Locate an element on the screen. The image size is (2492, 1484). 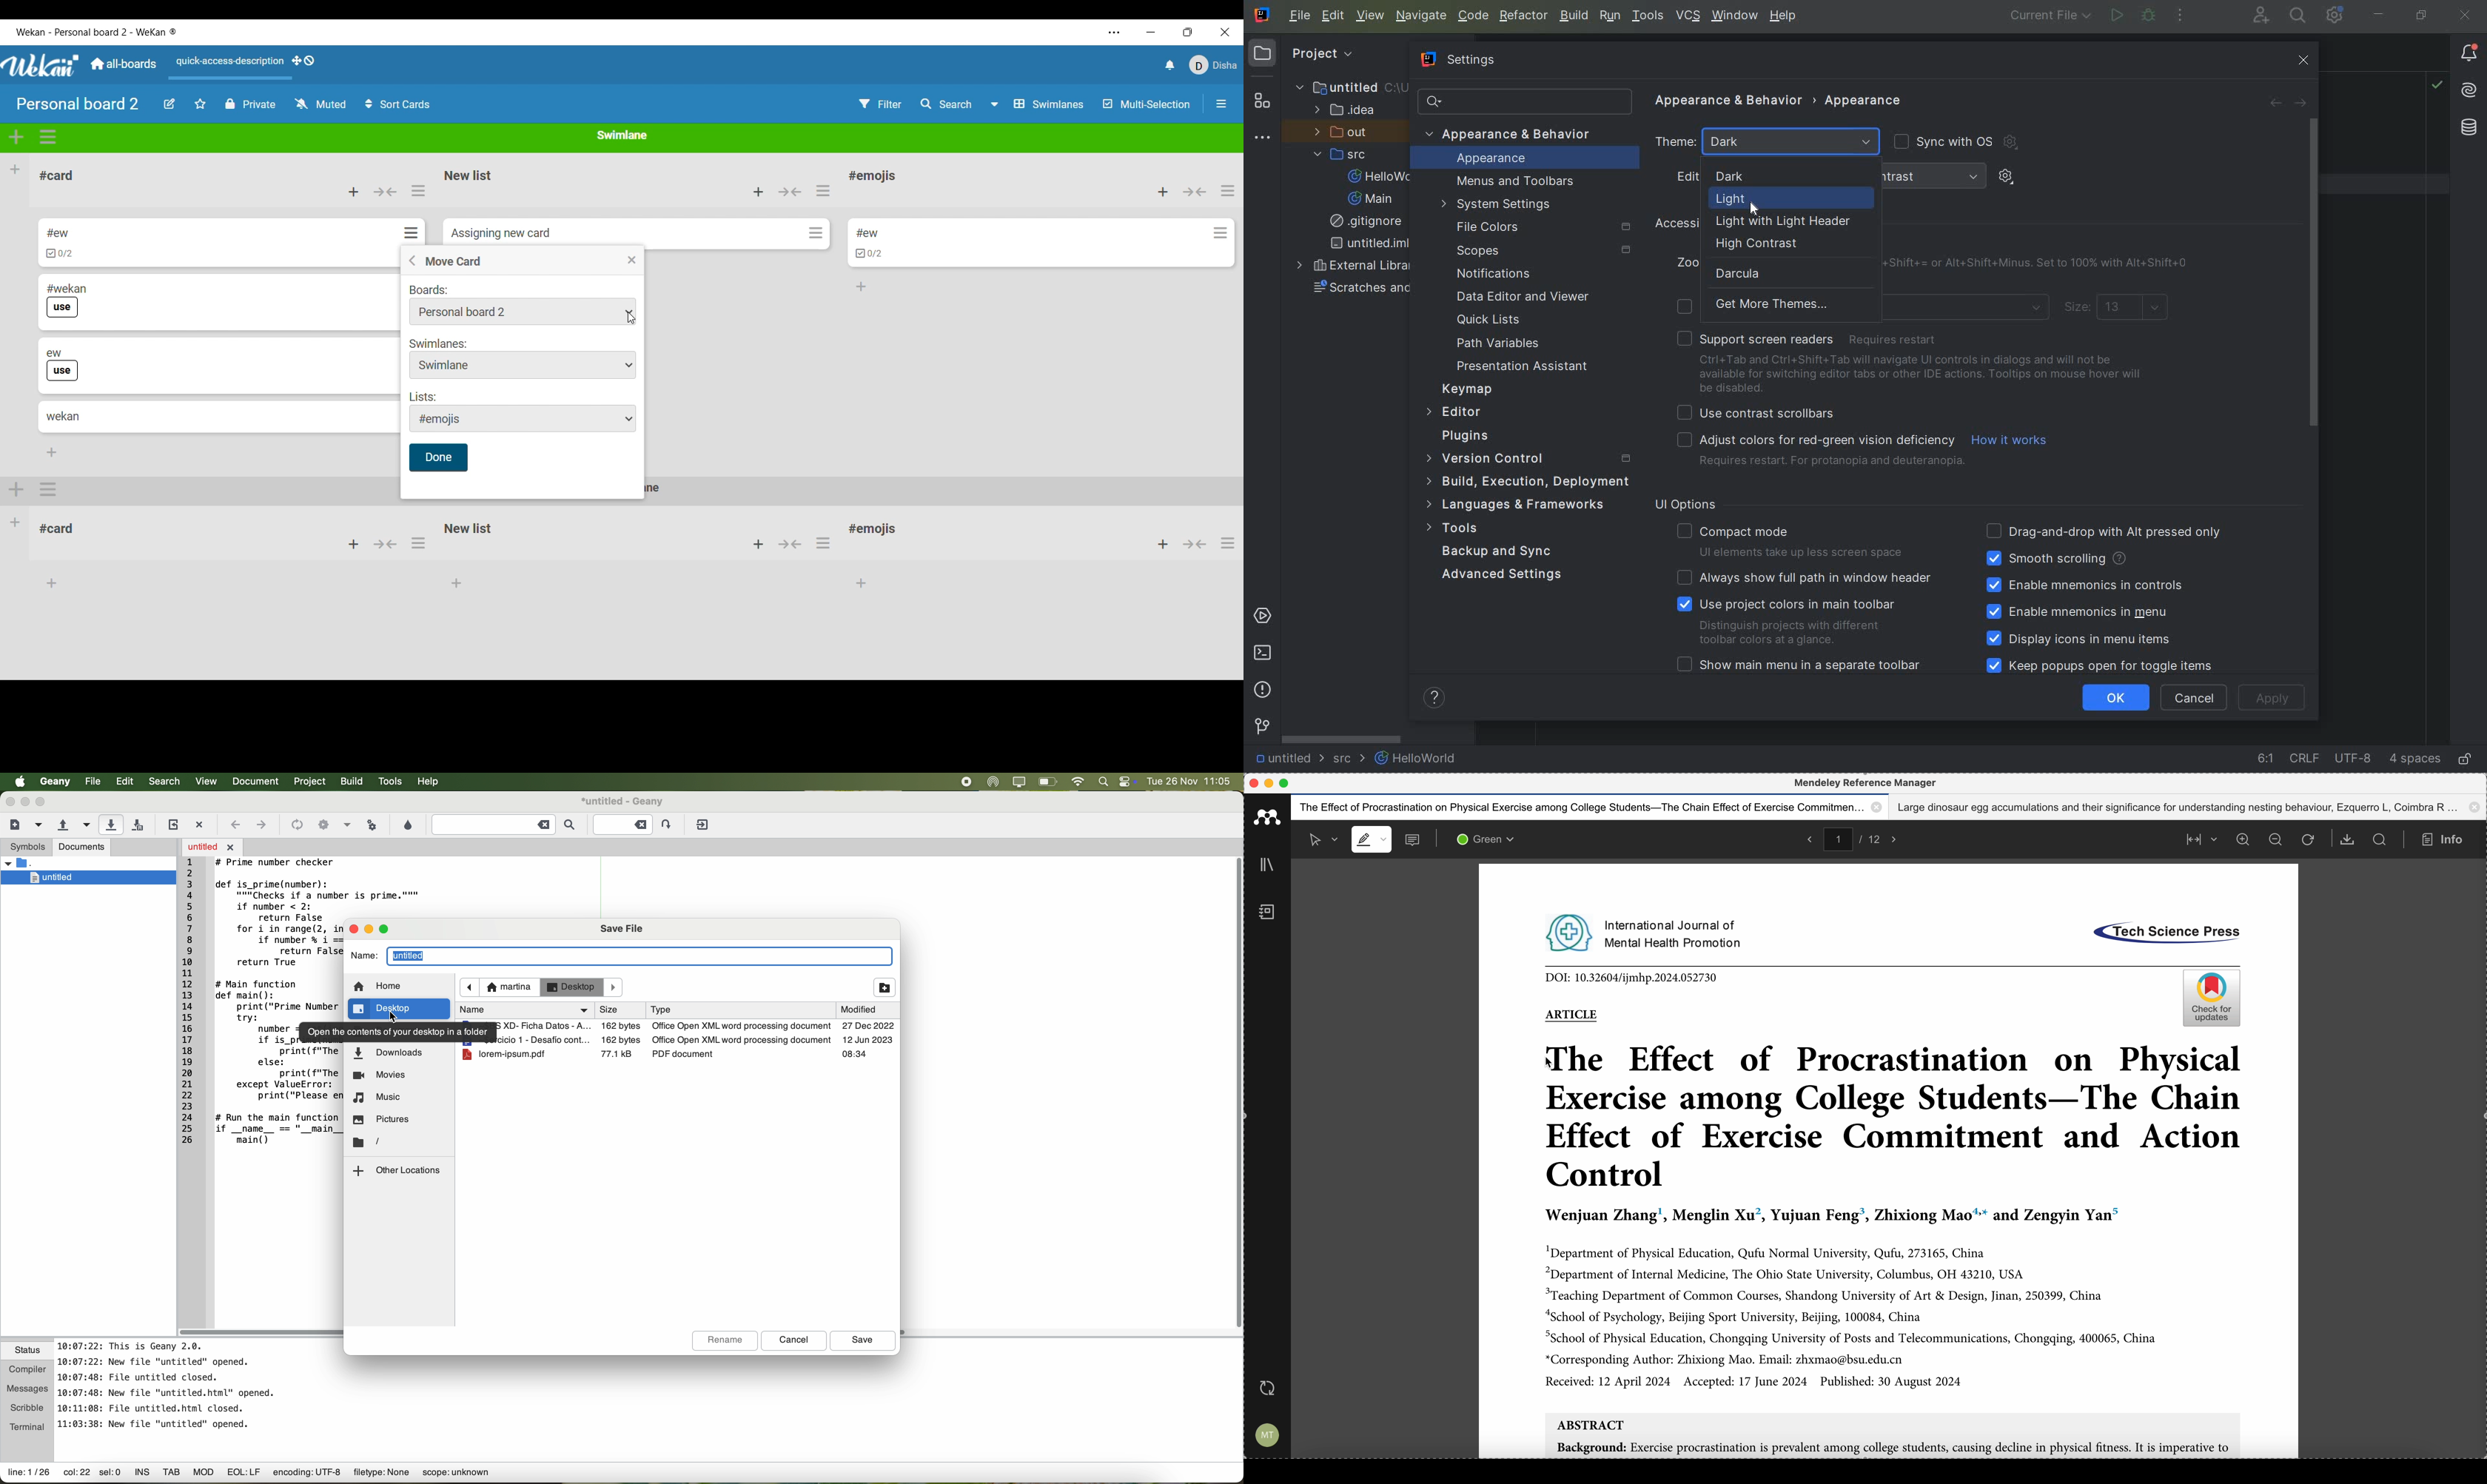
Change tab dimension is located at coordinates (1188, 32).